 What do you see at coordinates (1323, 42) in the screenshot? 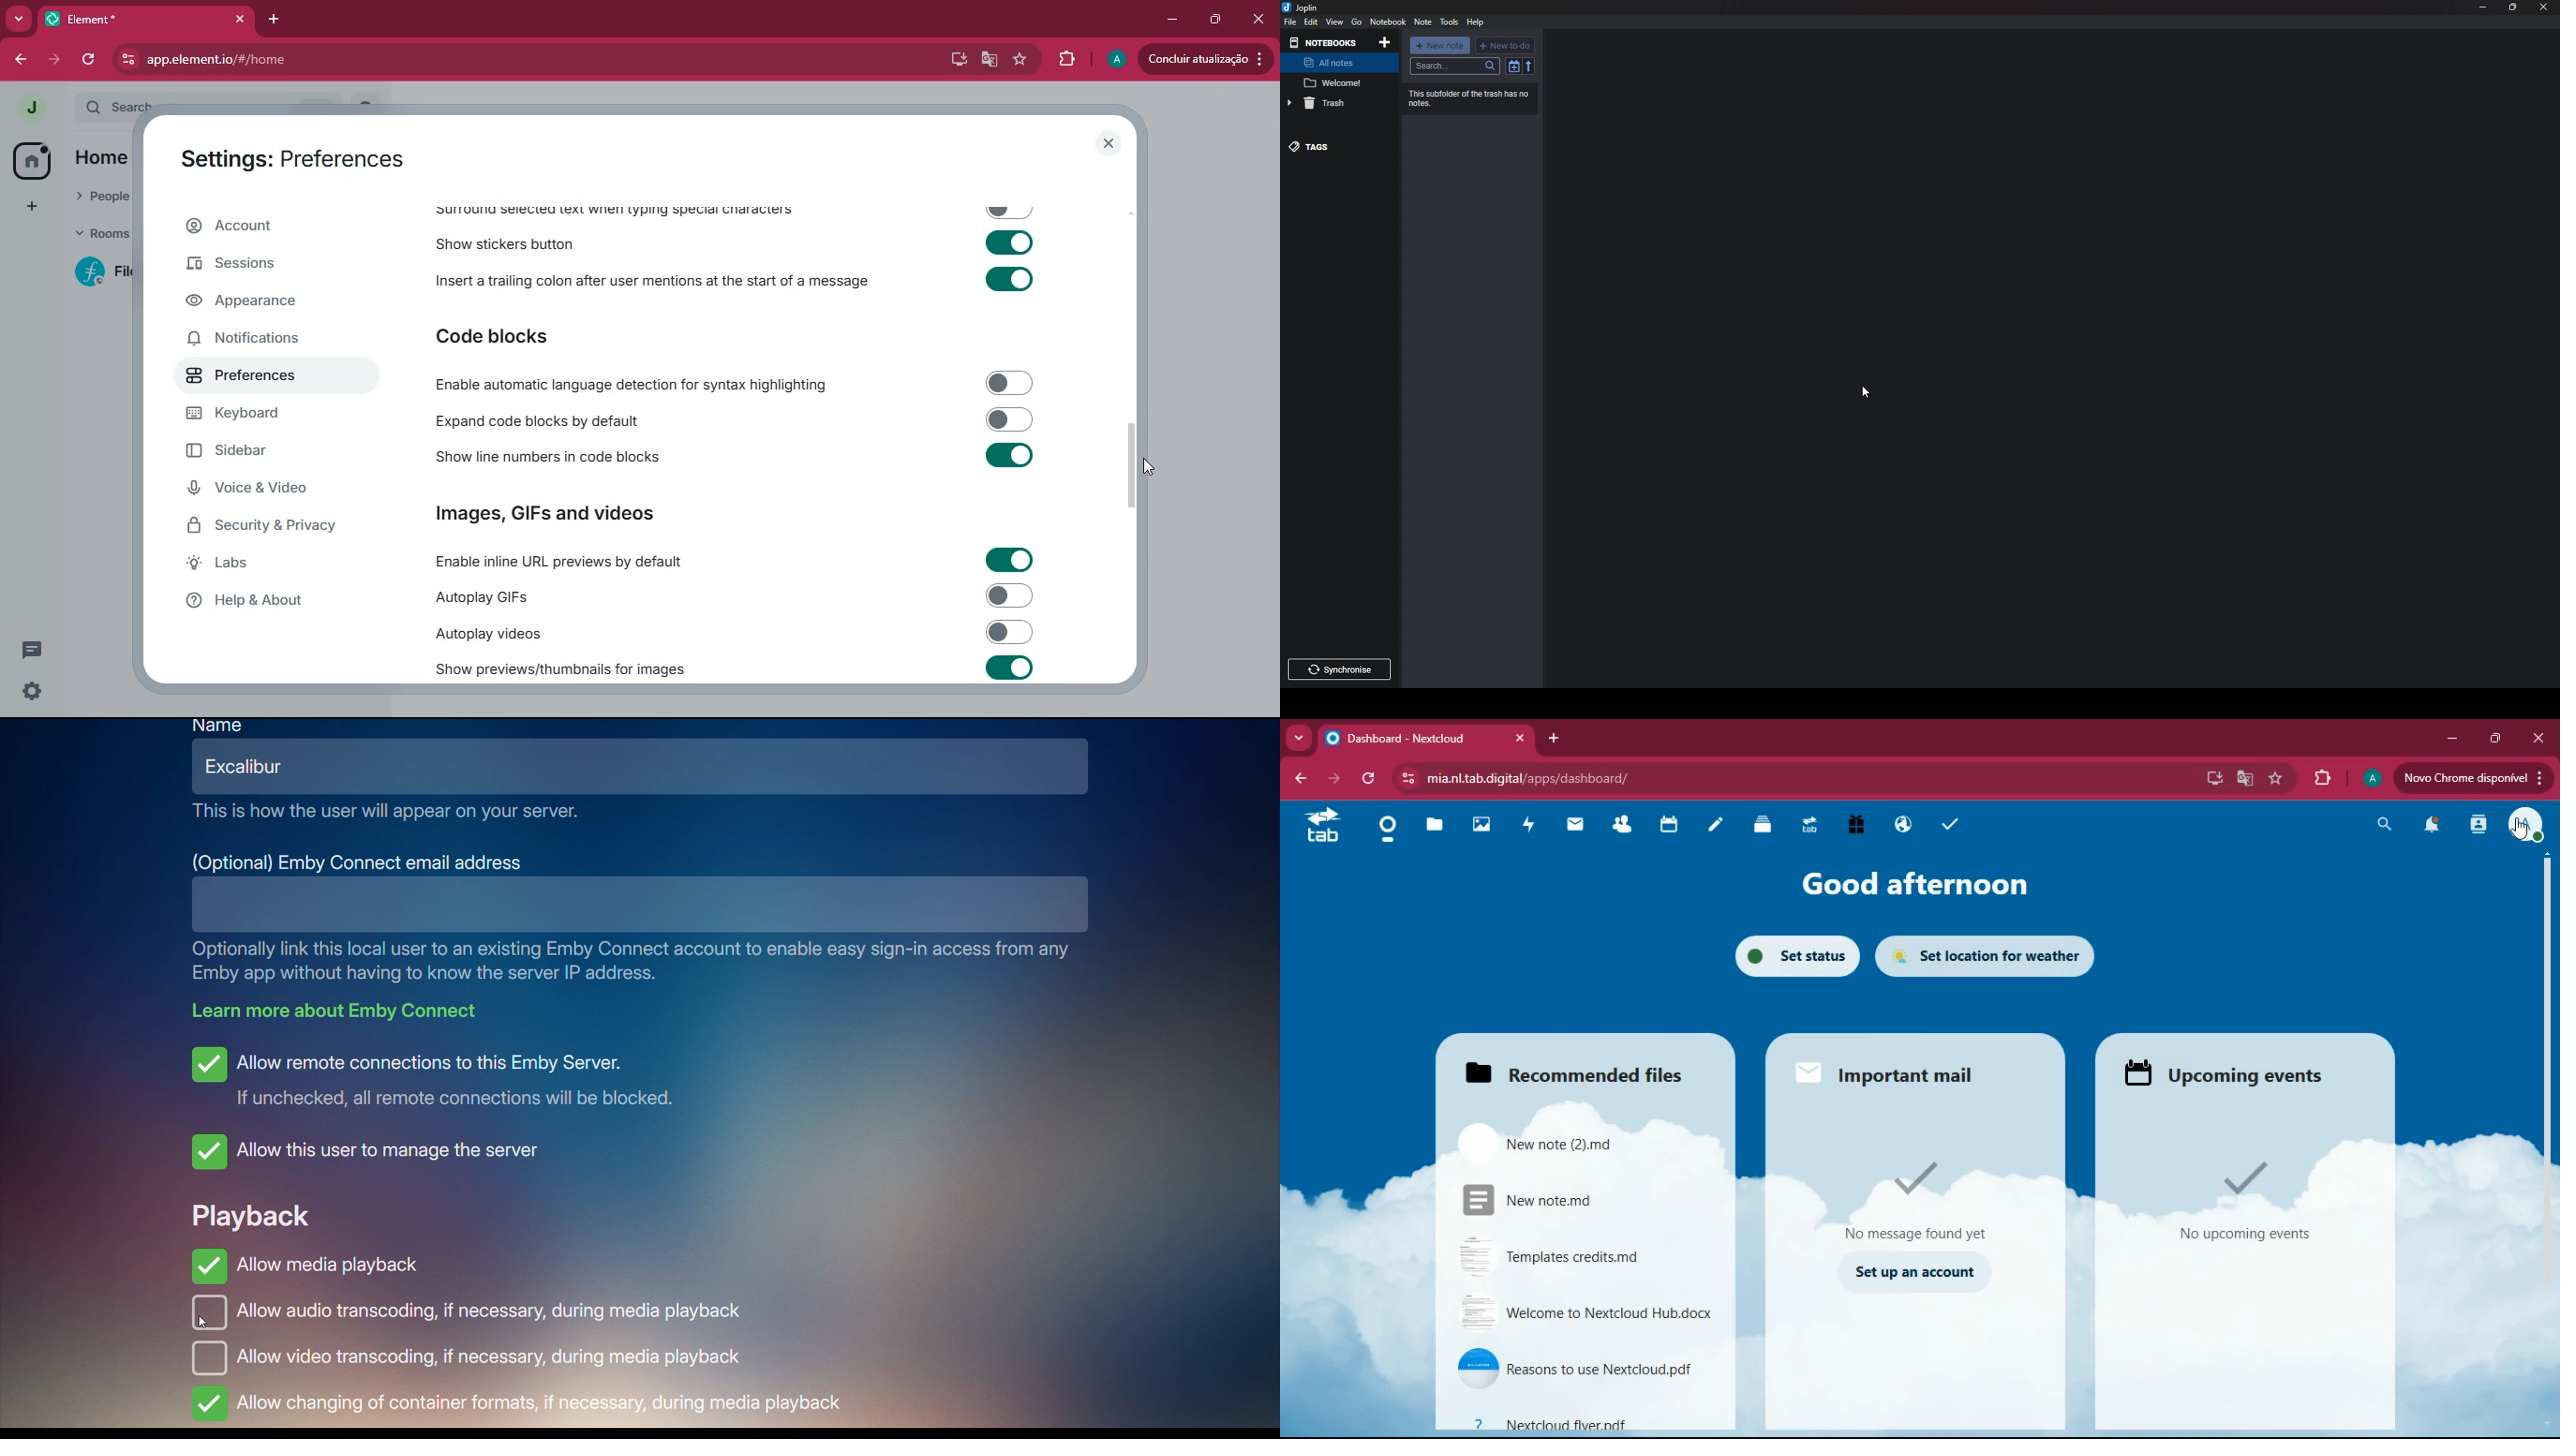
I see `Notebooks` at bounding box center [1323, 42].